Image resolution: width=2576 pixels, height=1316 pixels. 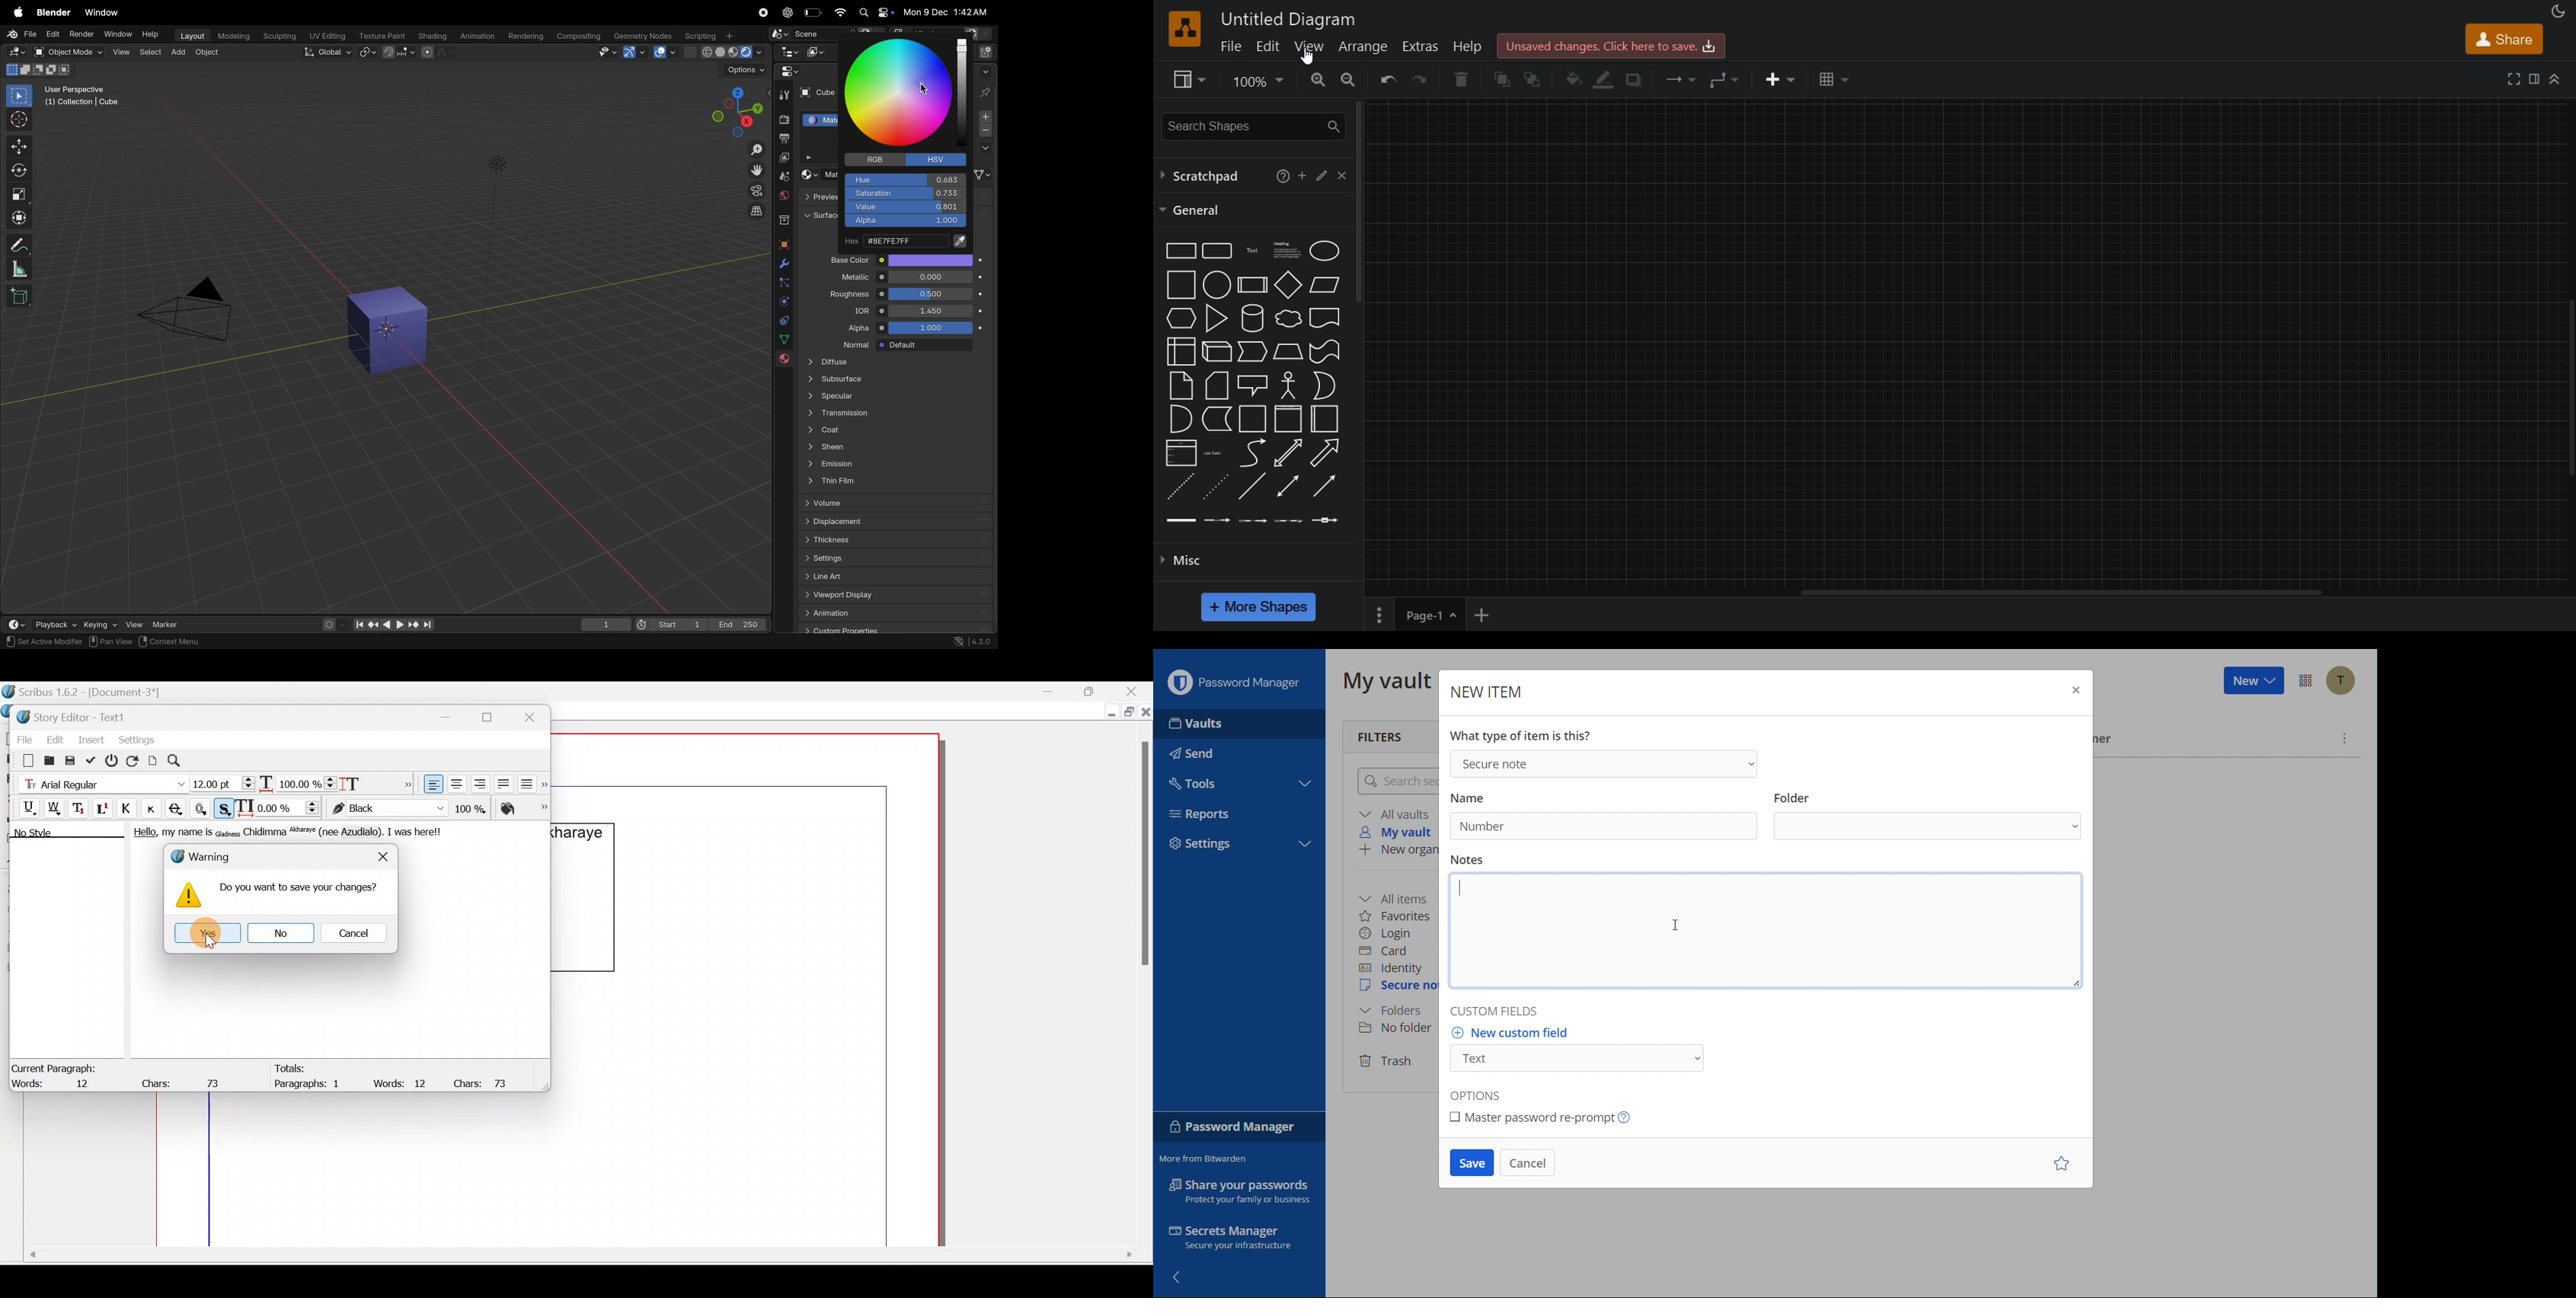 What do you see at coordinates (92, 739) in the screenshot?
I see `Insert ` at bounding box center [92, 739].